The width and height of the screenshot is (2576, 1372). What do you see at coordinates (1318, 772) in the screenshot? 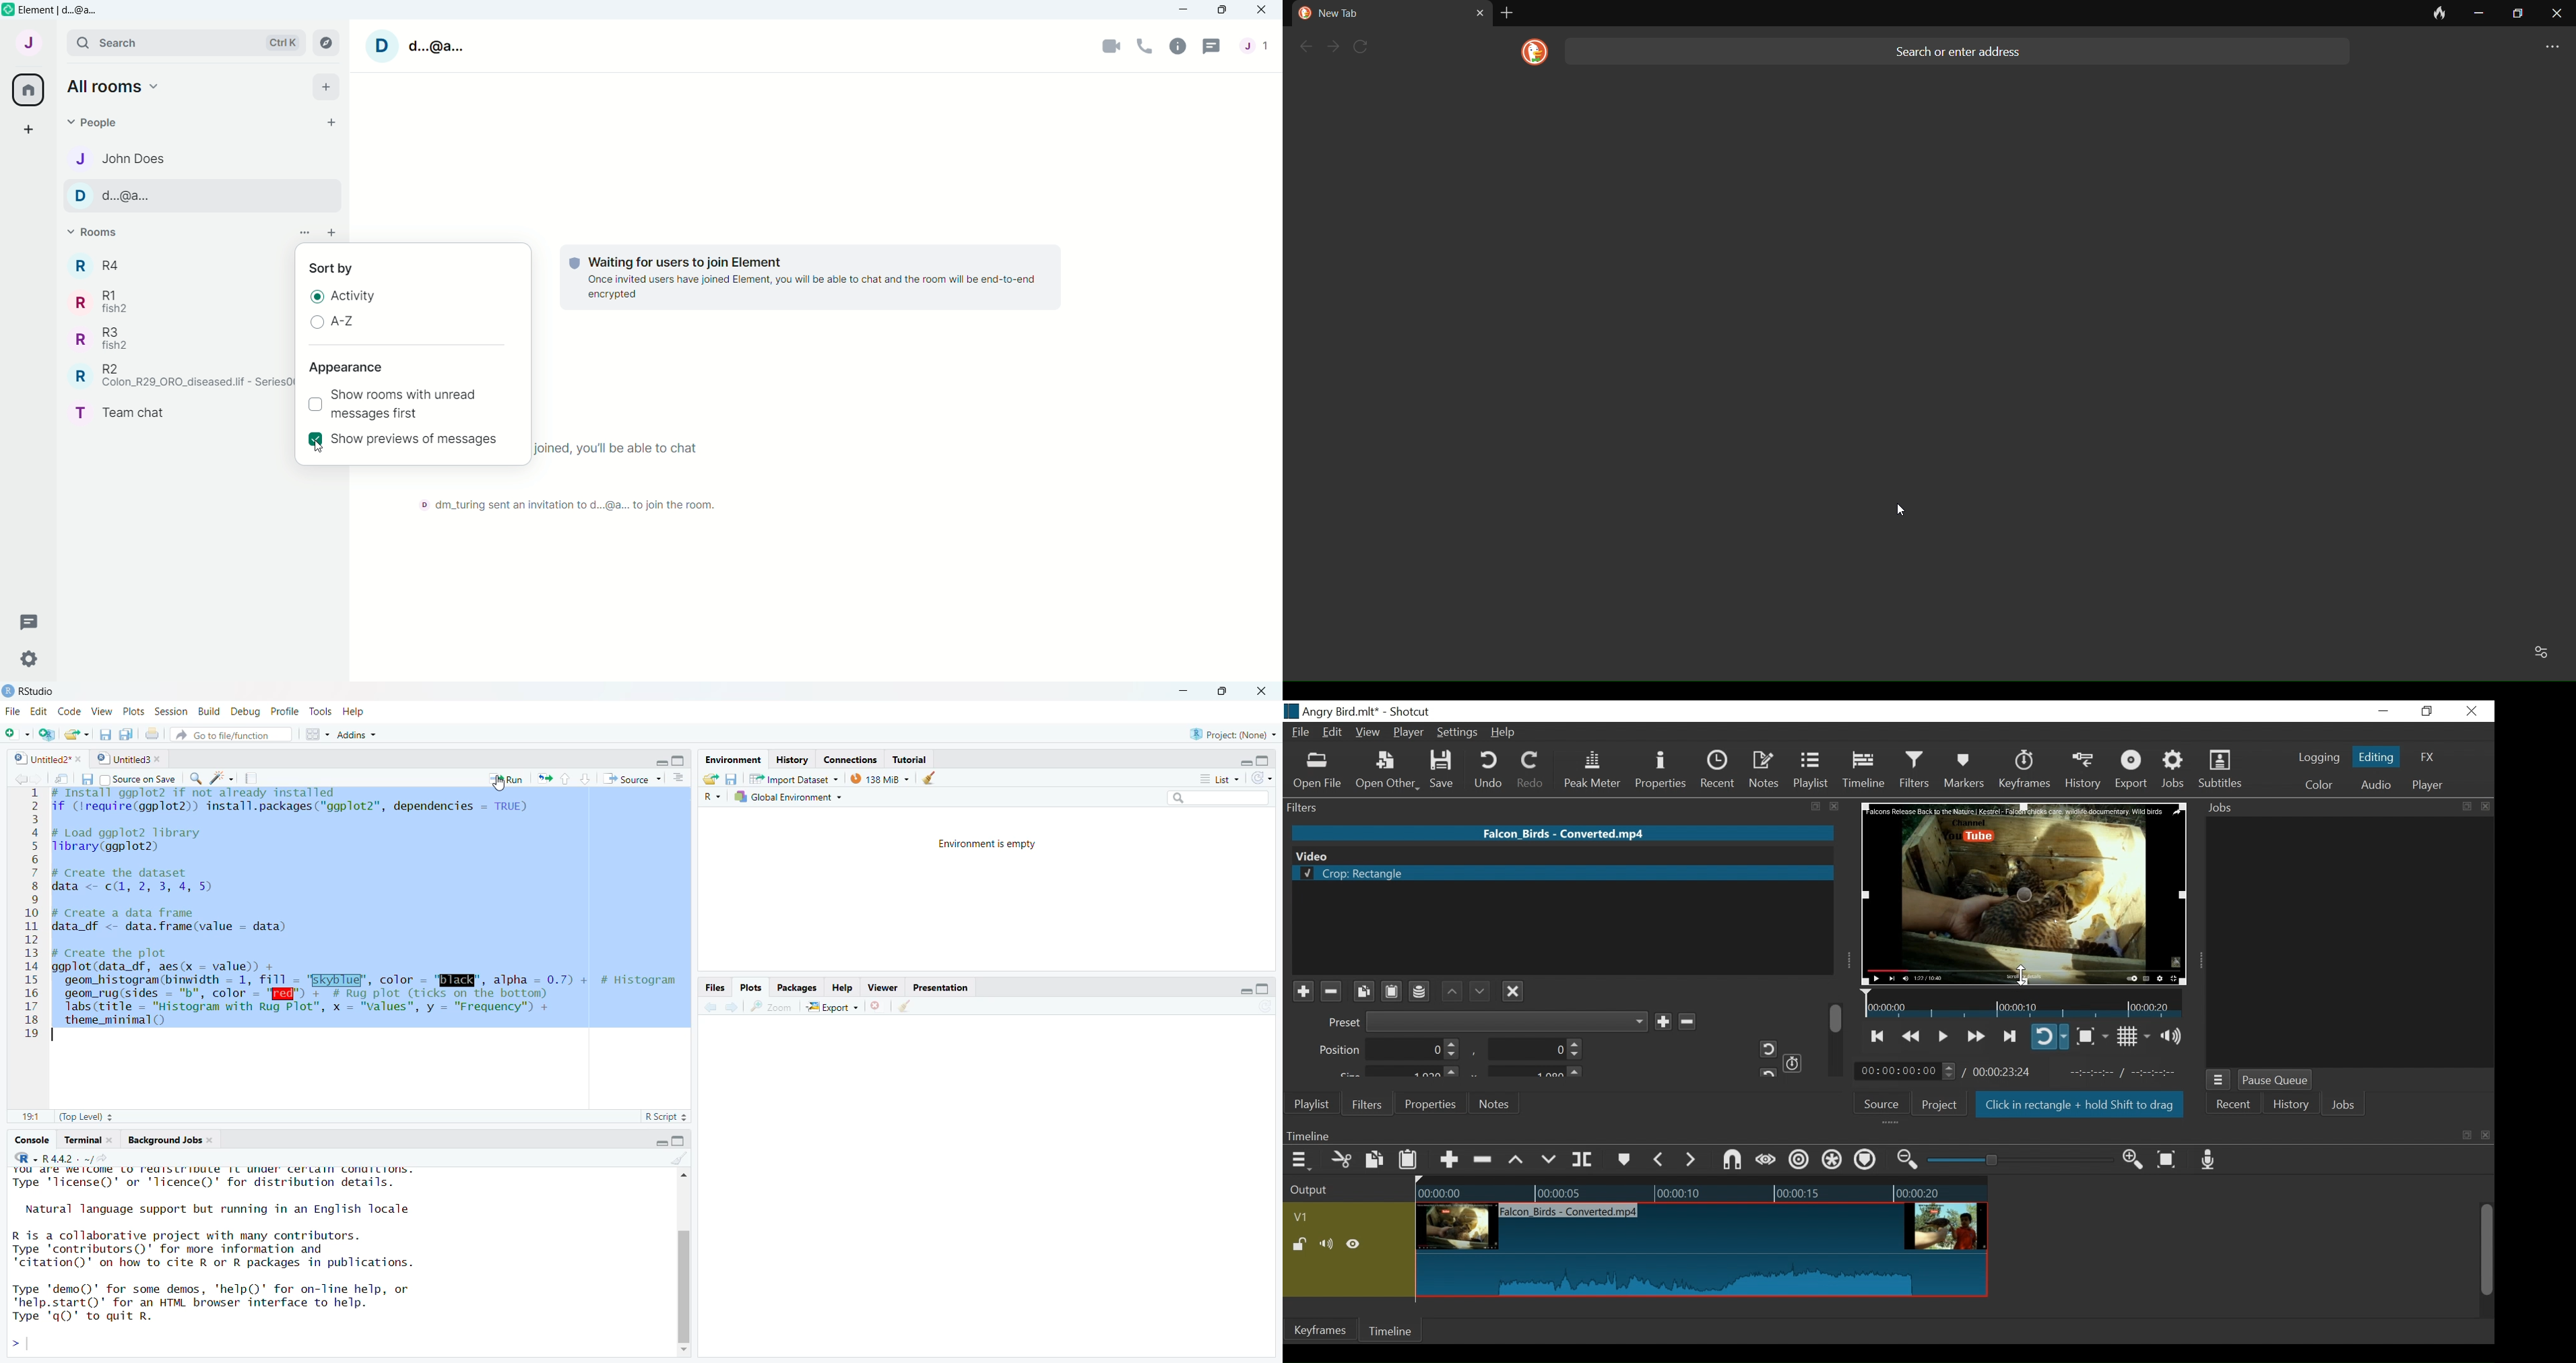
I see `Open File` at bounding box center [1318, 772].